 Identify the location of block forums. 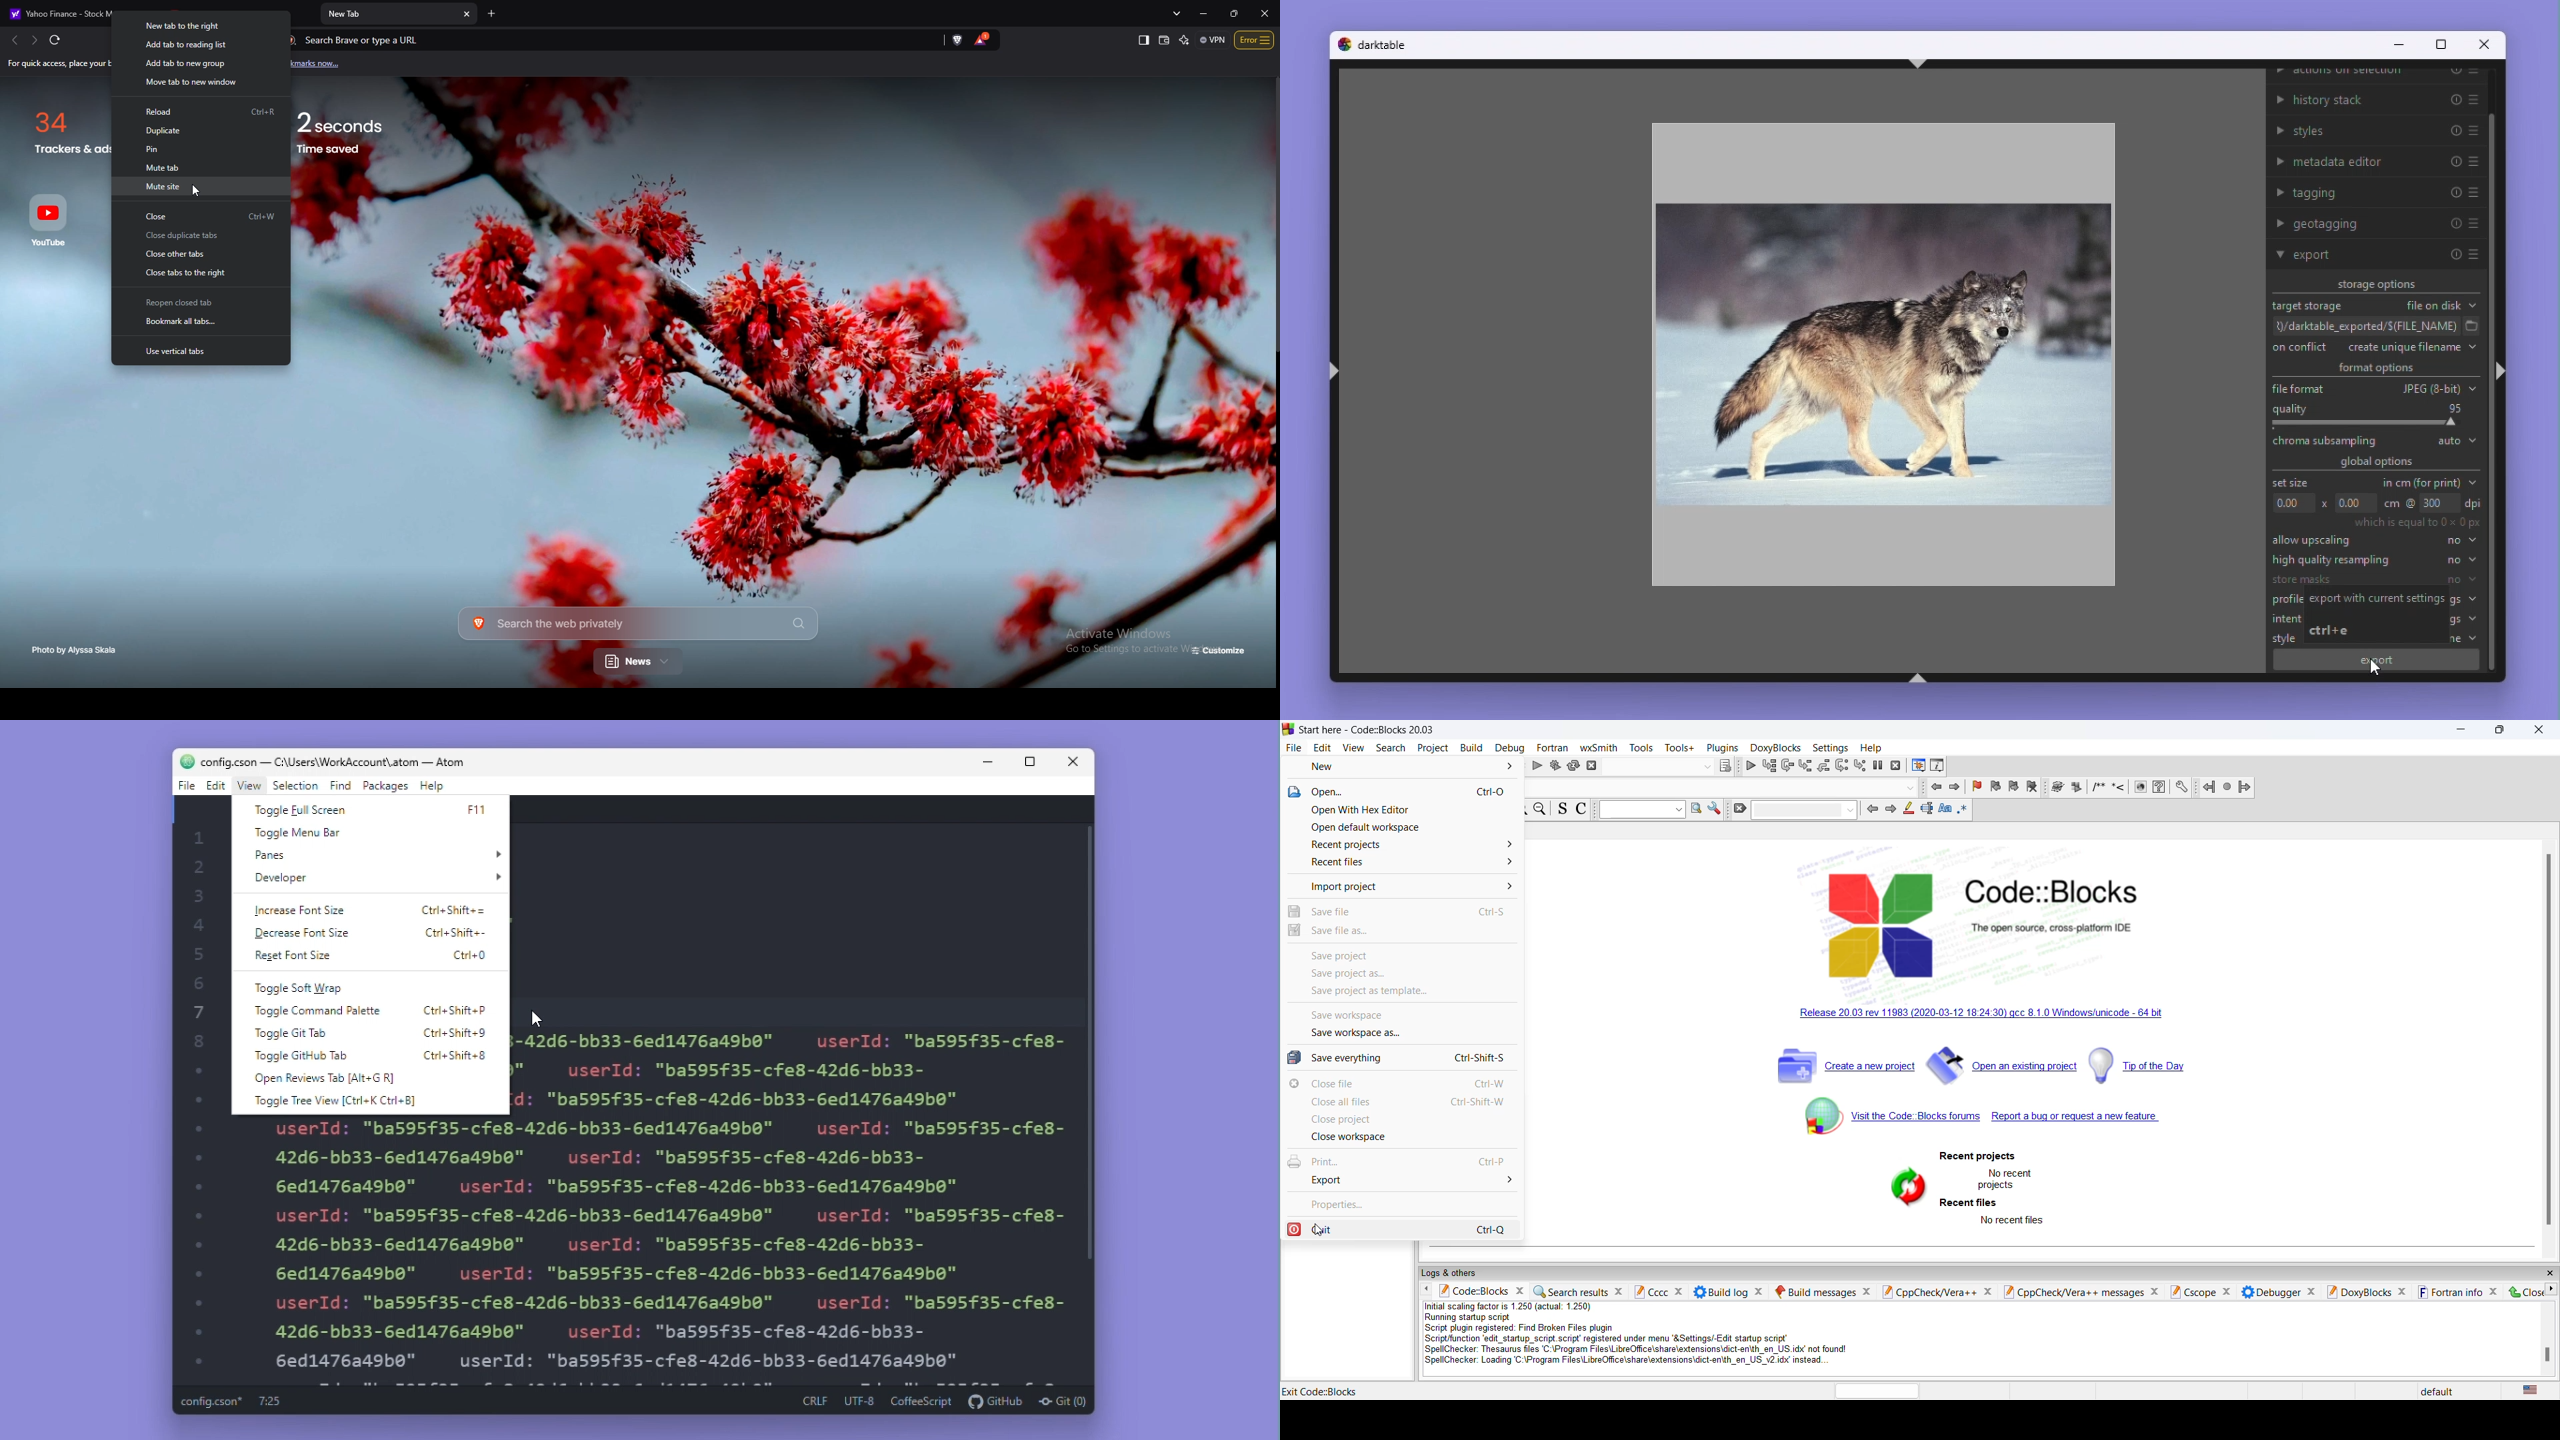
(1879, 1123).